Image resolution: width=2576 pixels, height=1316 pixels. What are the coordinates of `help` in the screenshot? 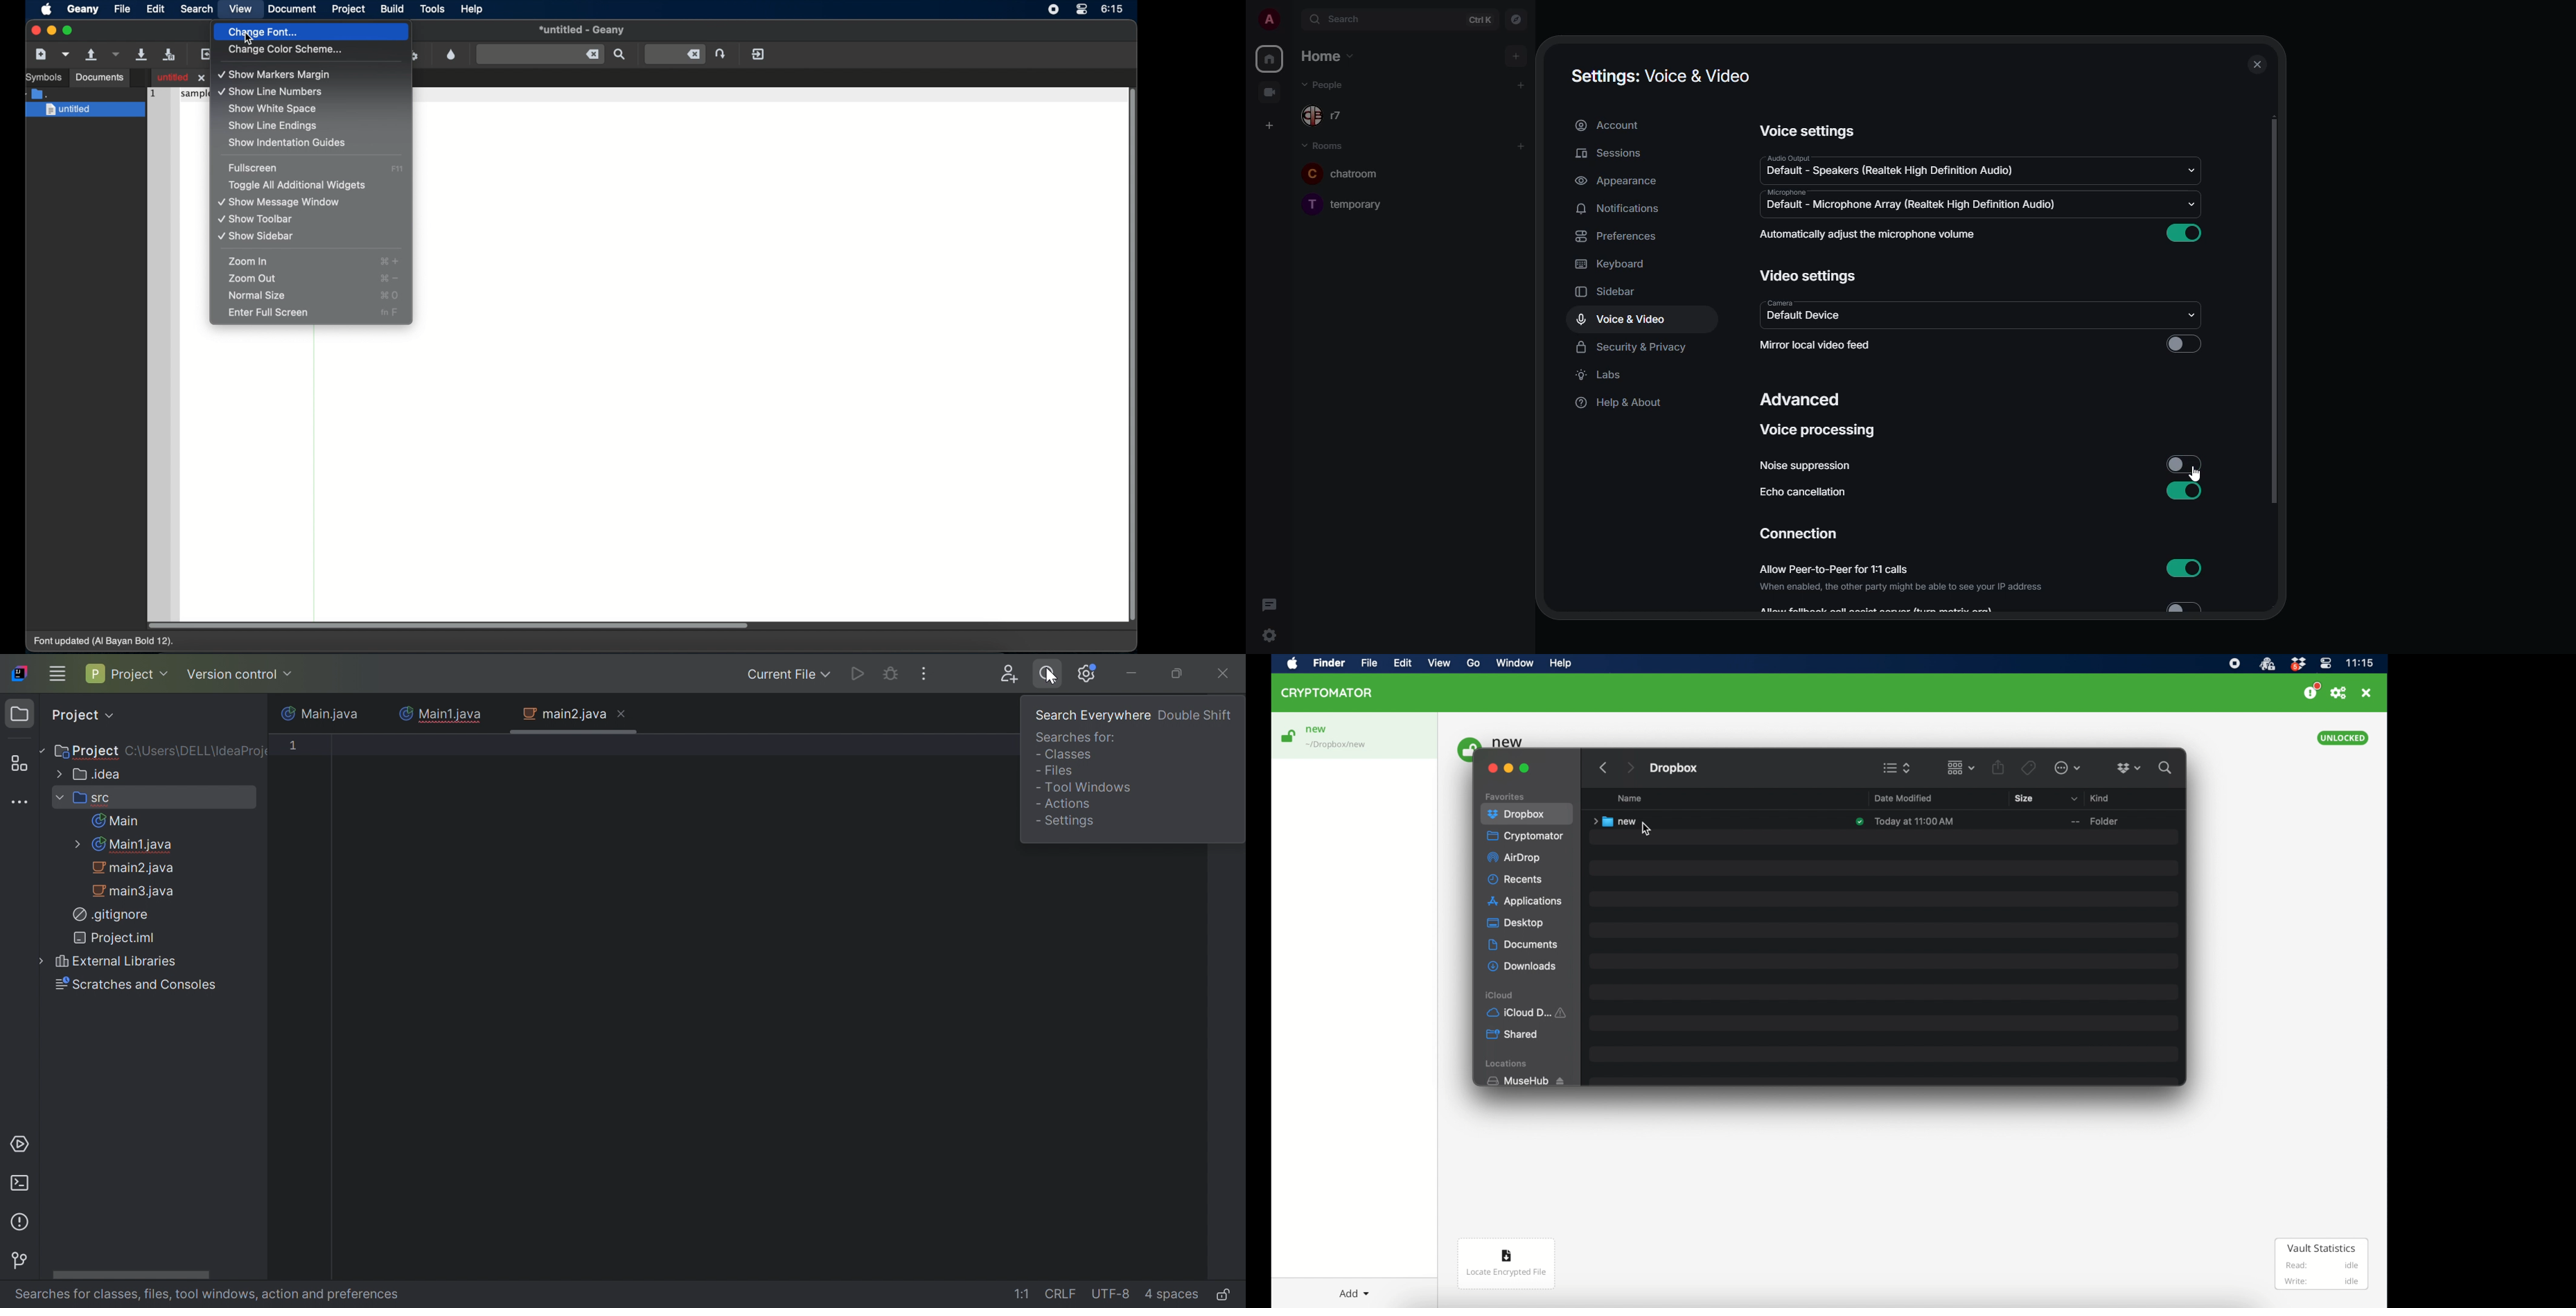 It's located at (1560, 663).